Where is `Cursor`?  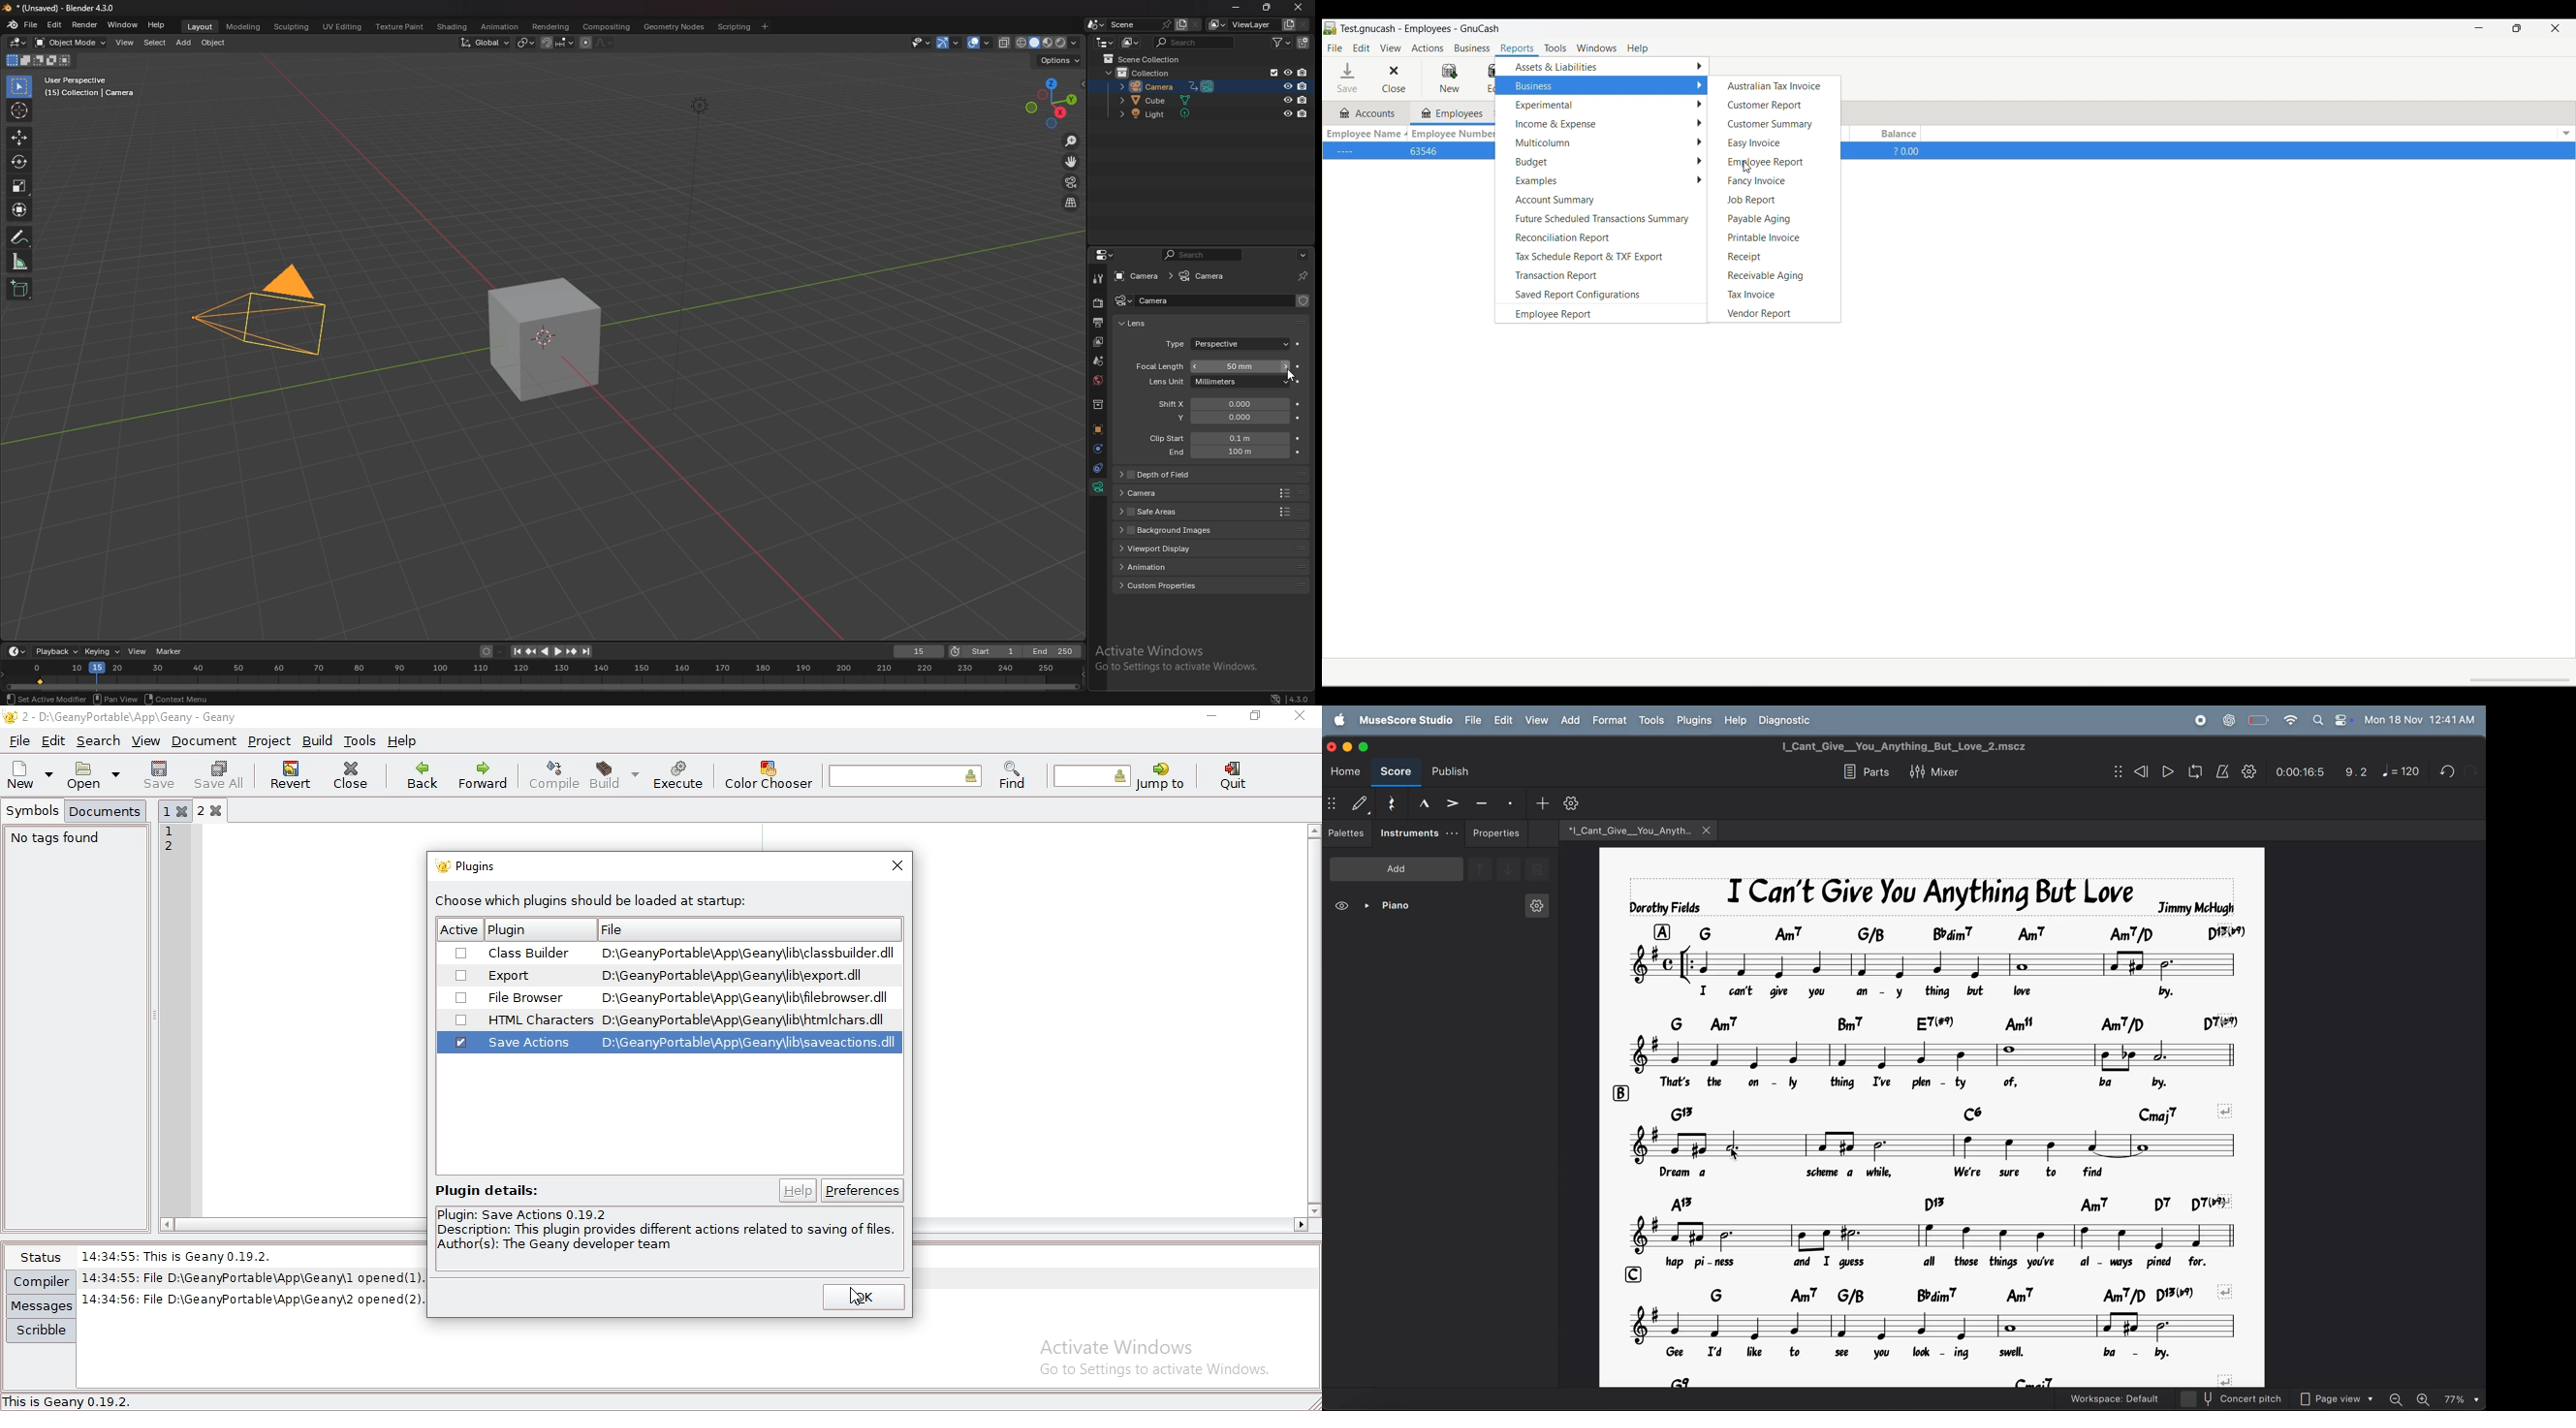 Cursor is located at coordinates (1288, 377).